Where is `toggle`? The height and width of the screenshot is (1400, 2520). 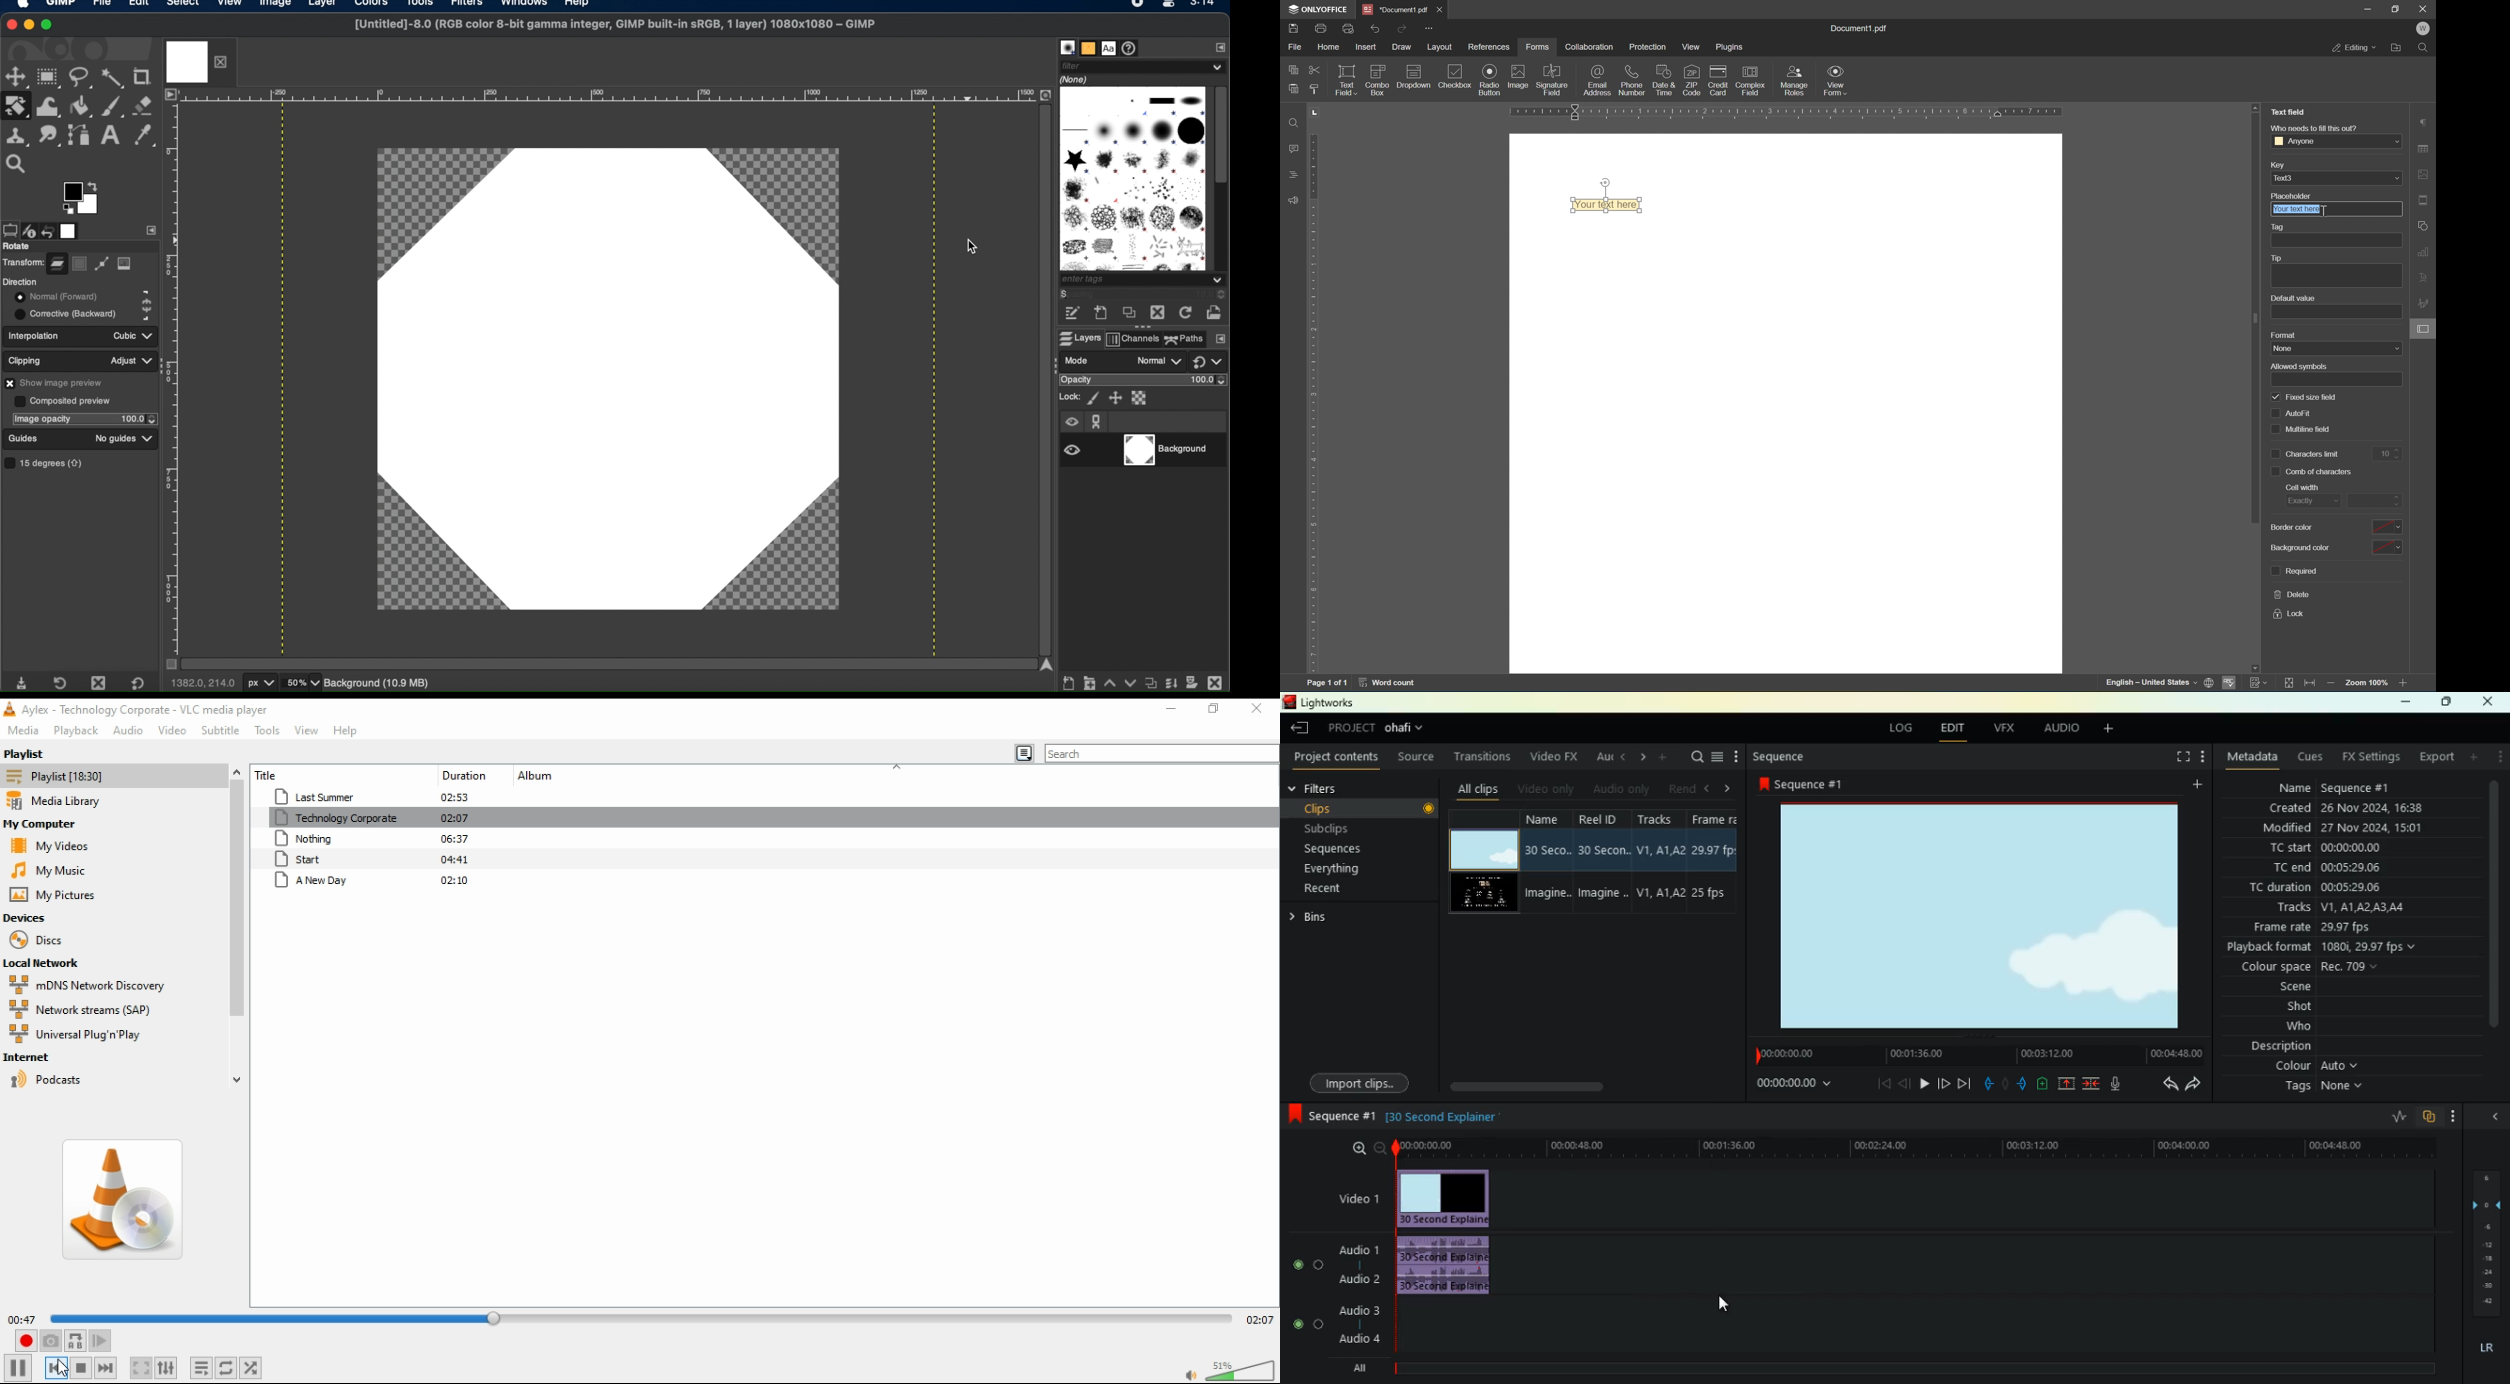
toggle is located at coordinates (1296, 1322).